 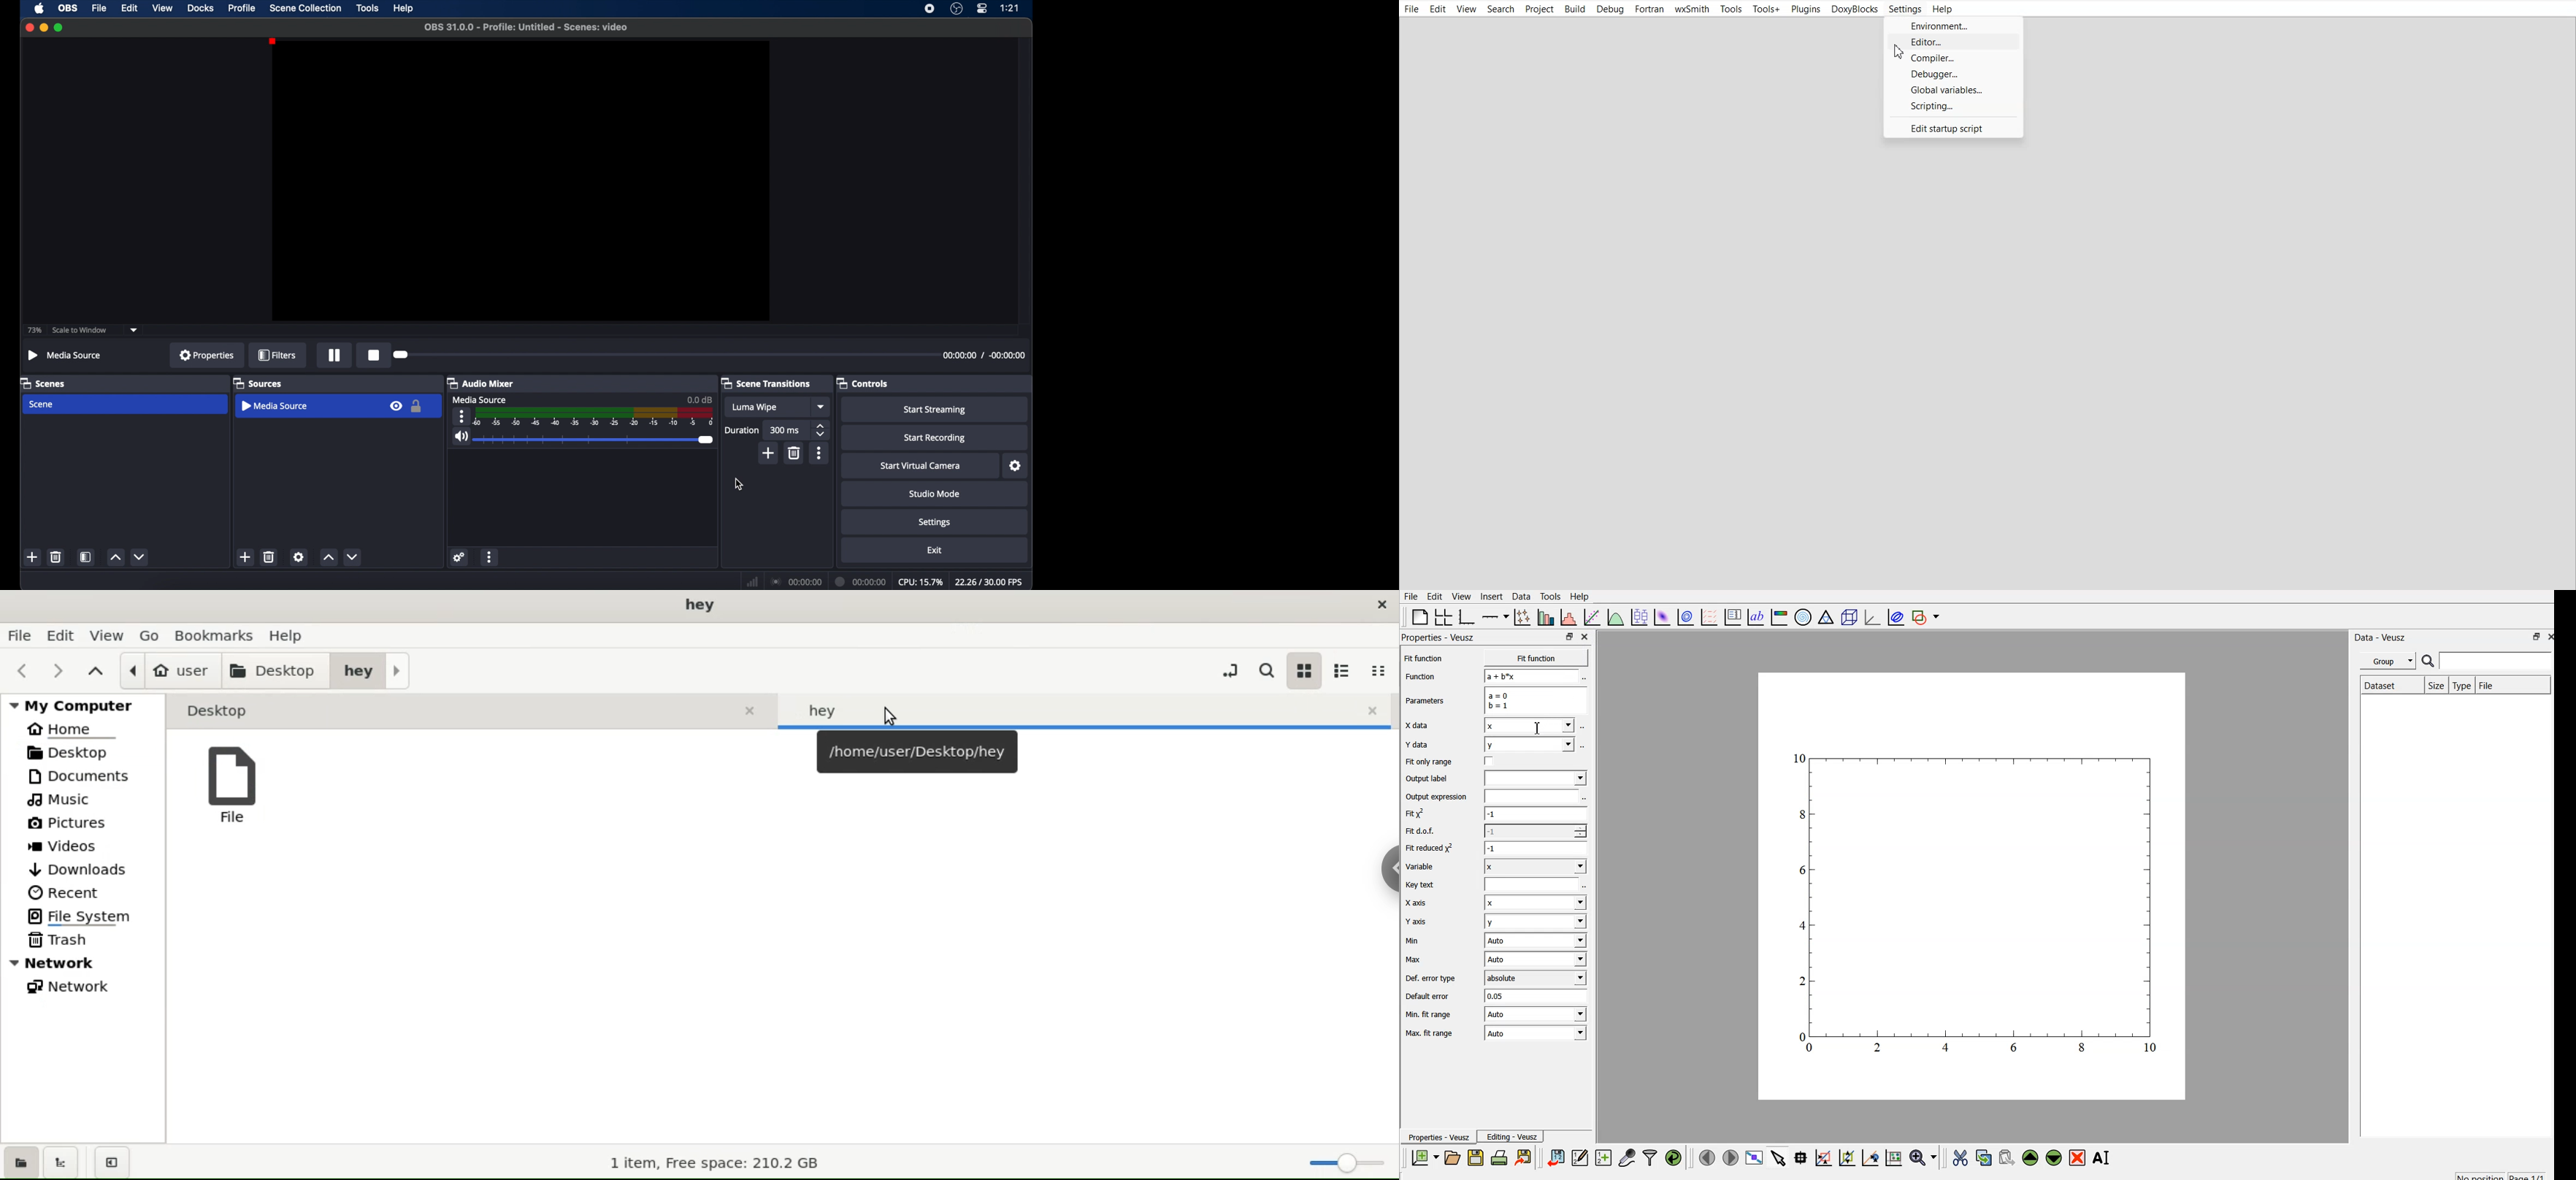 I want to click on dropdown, so click(x=135, y=329).